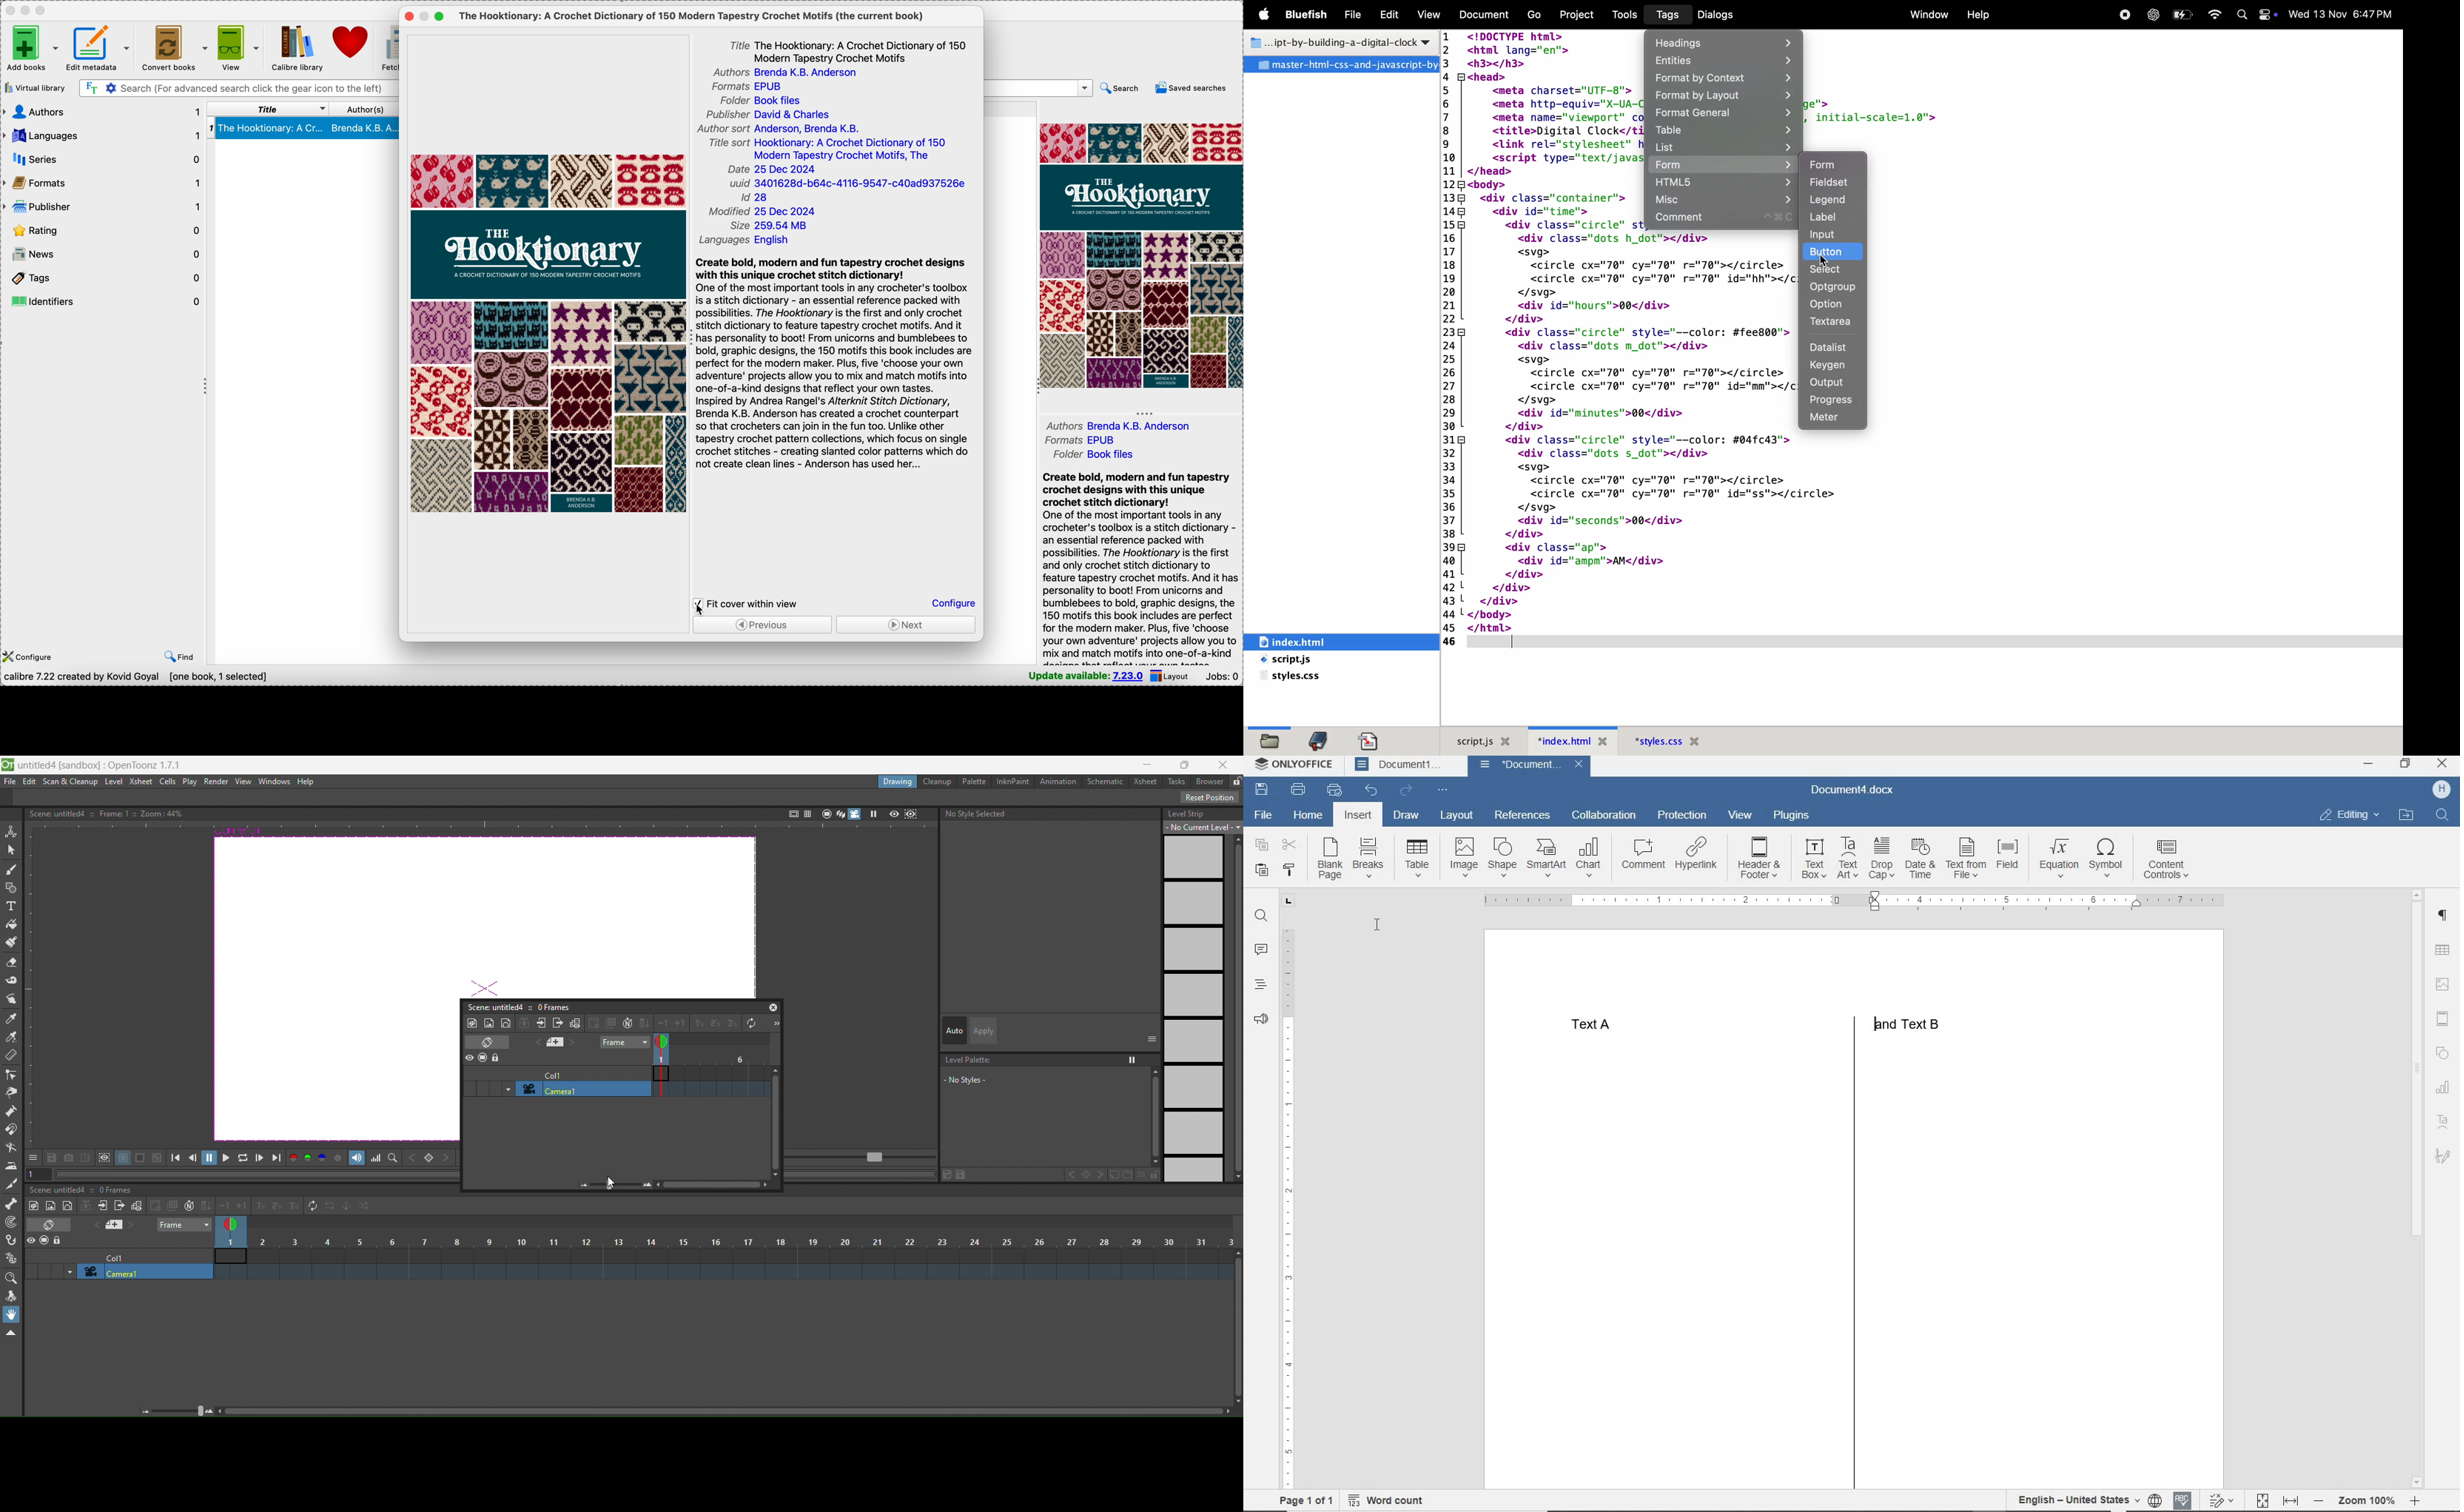 The image size is (2464, 1512). I want to click on configure, so click(951, 602).